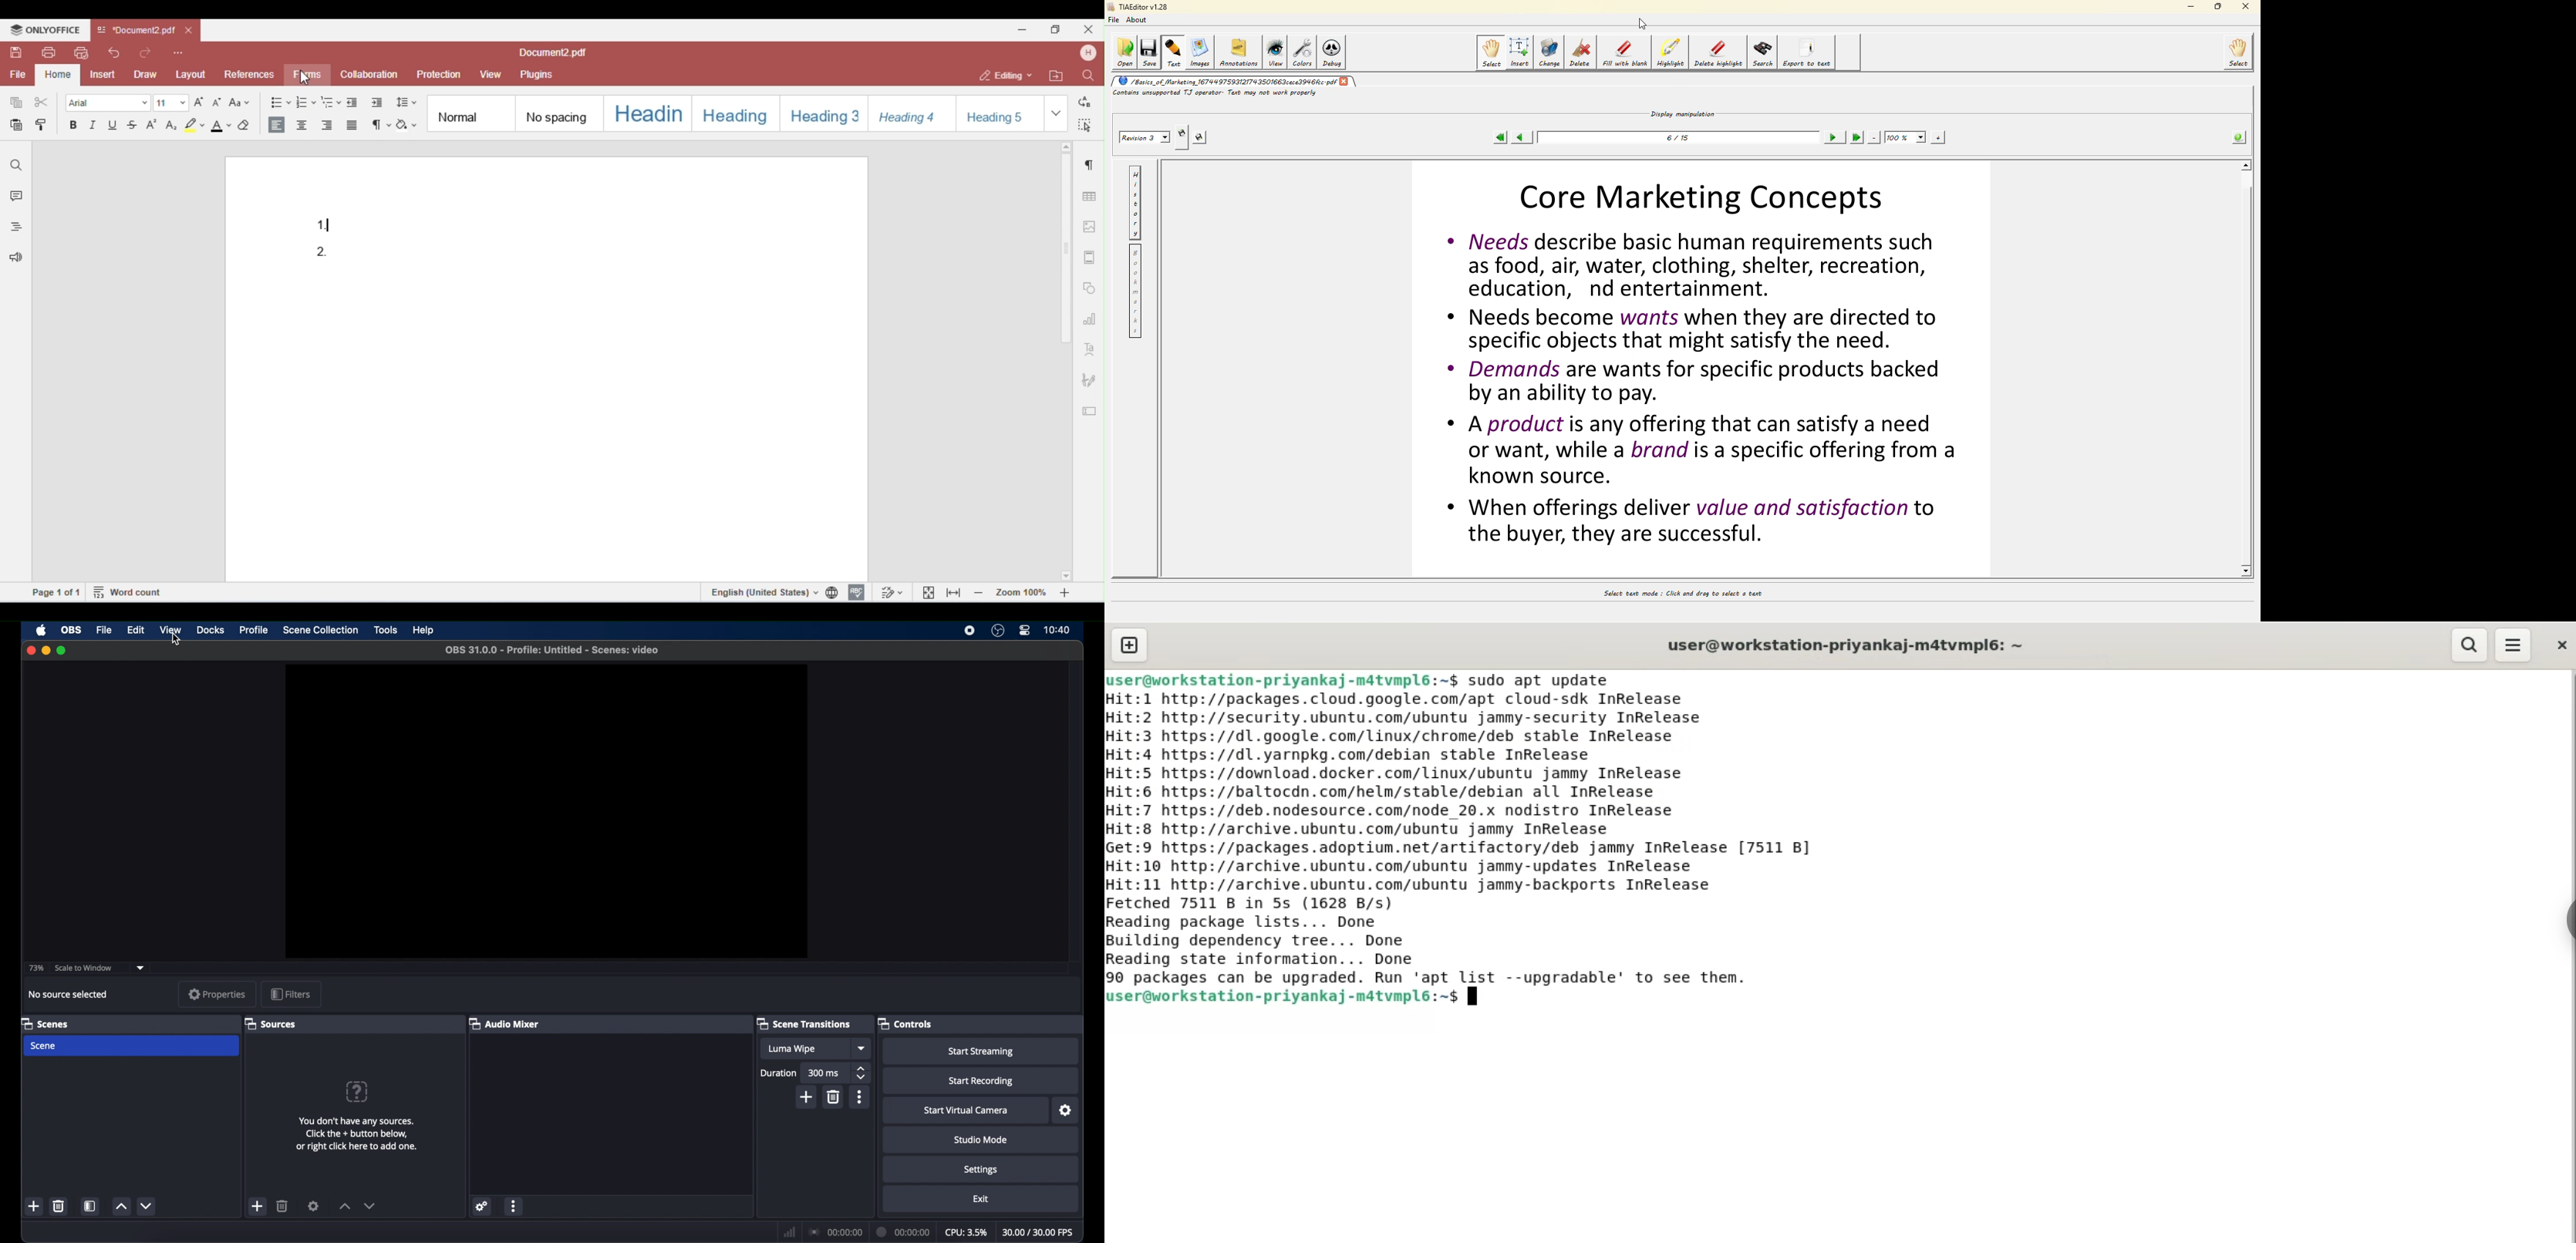 Image resolution: width=2576 pixels, height=1260 pixels. I want to click on decrement, so click(370, 1206).